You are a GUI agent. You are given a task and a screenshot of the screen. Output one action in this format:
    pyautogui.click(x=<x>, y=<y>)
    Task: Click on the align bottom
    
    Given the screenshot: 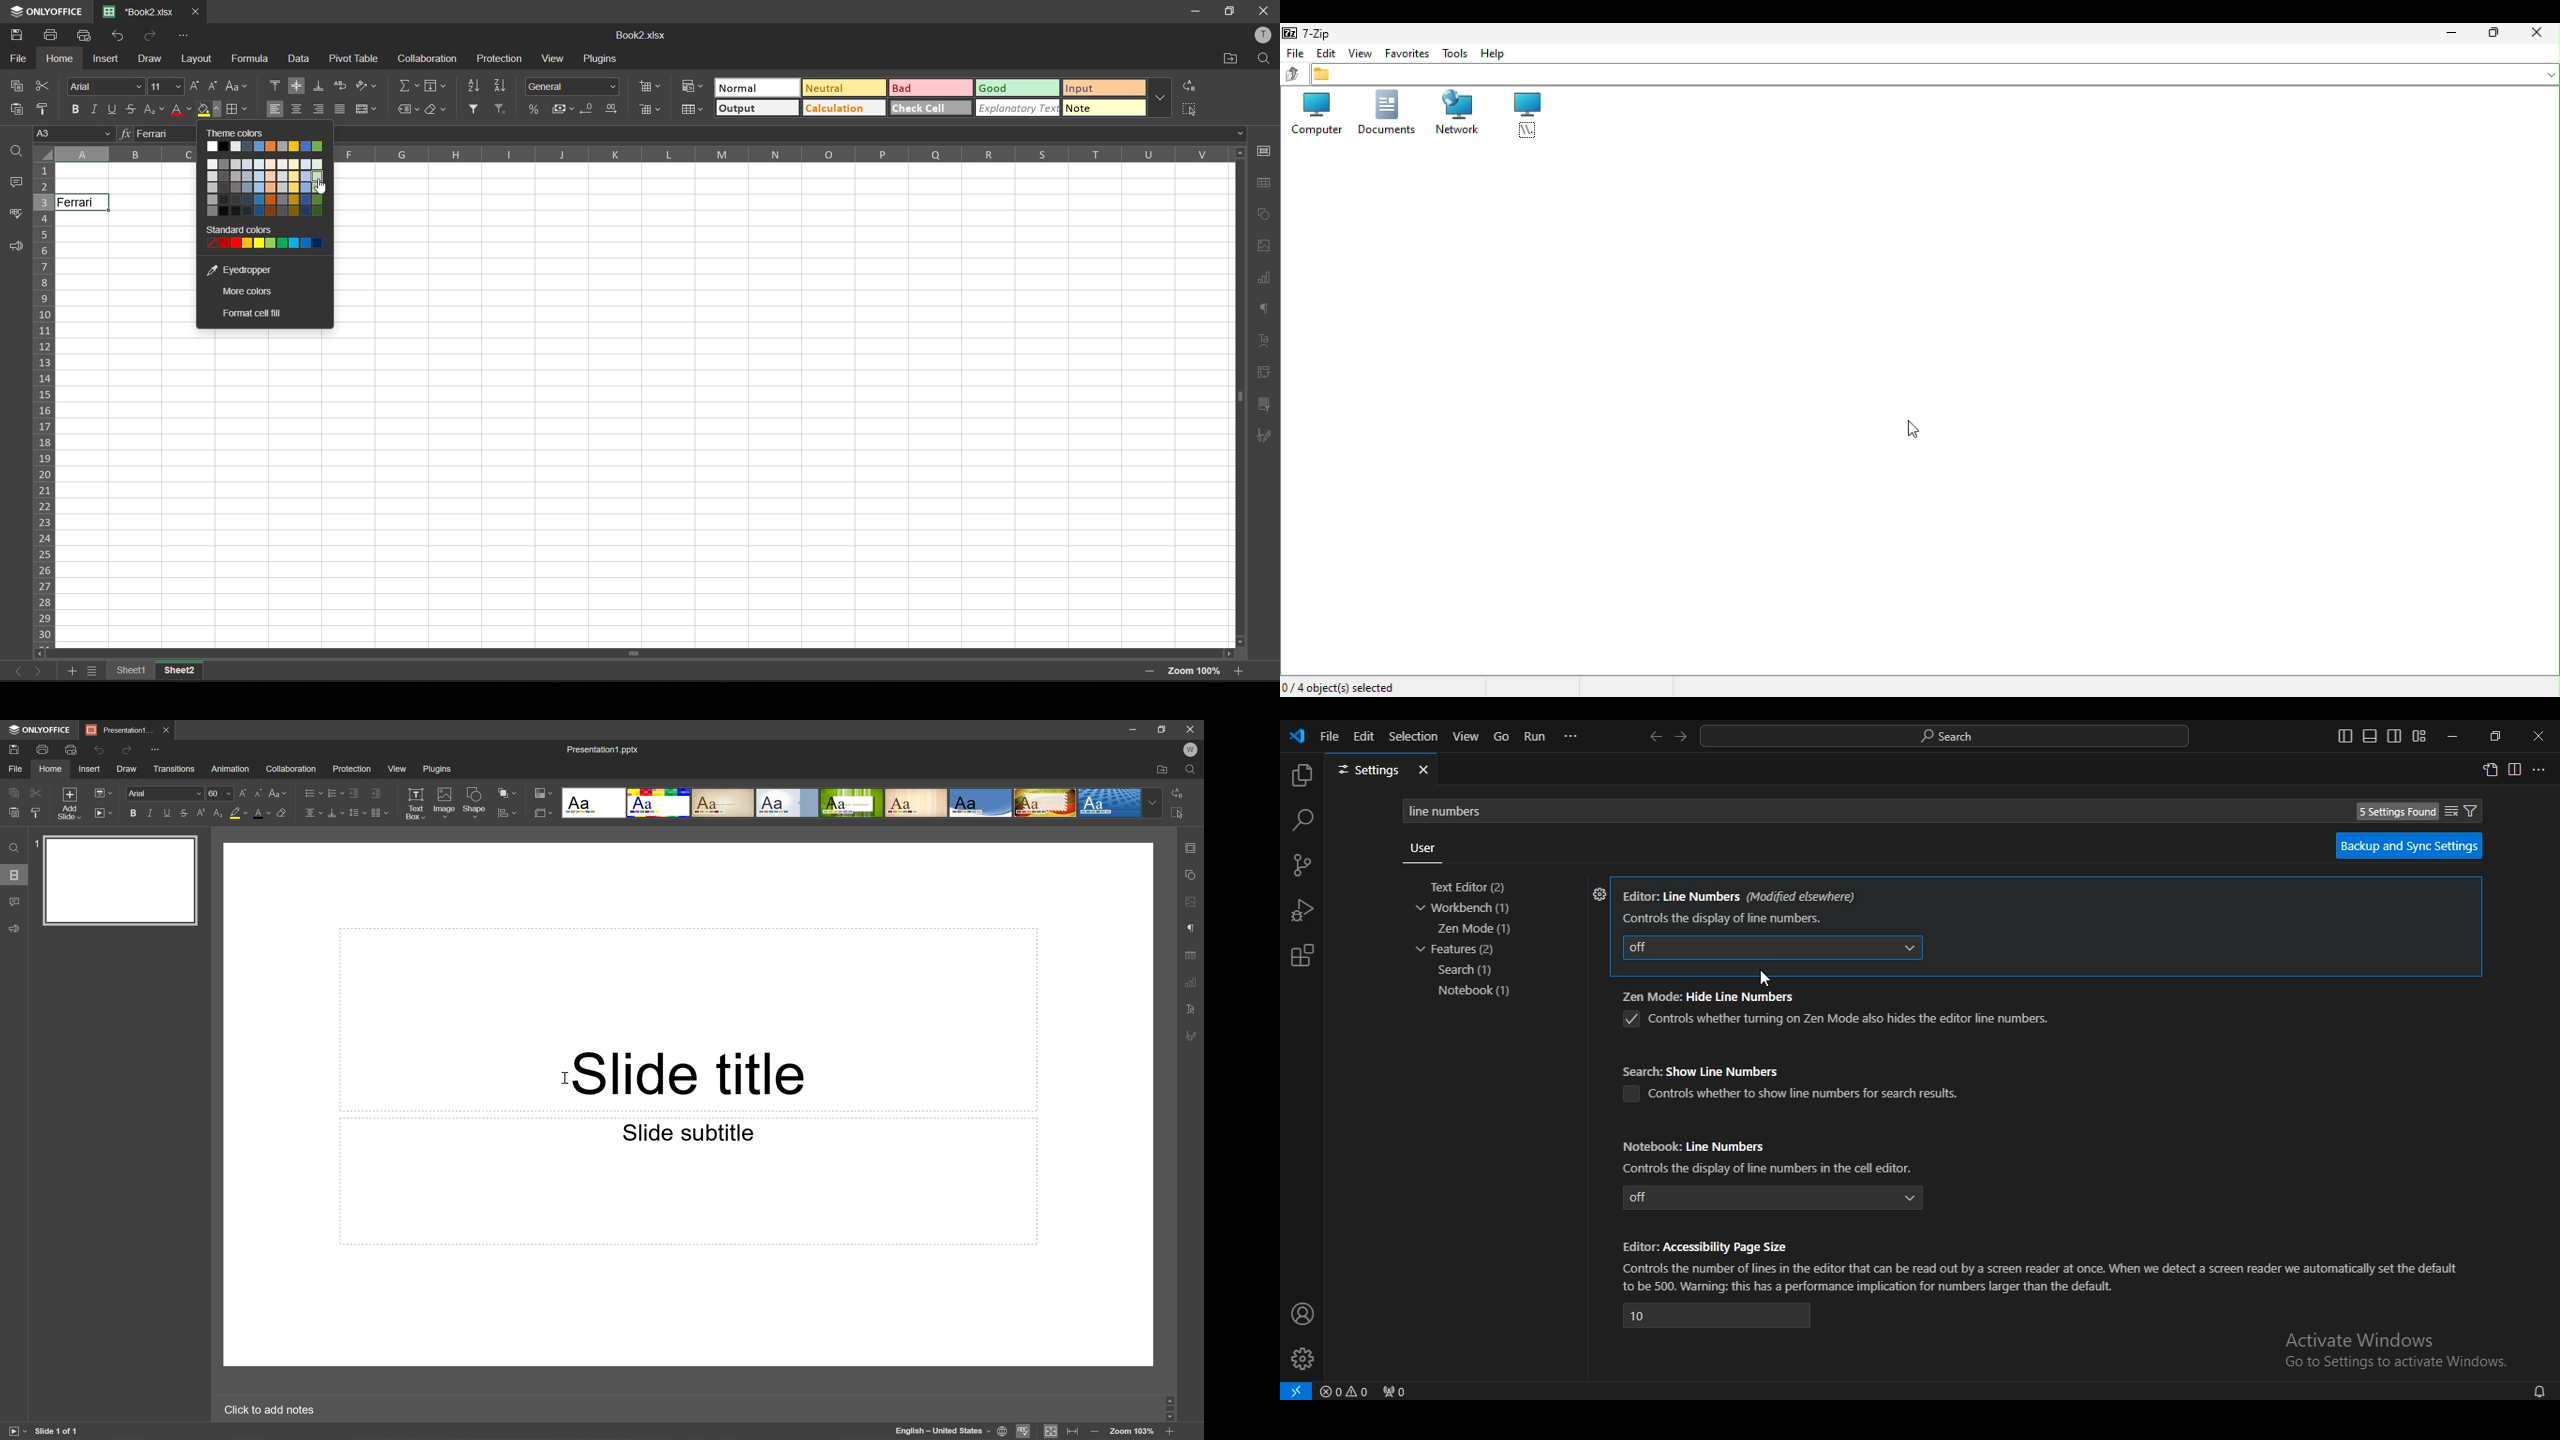 What is the action you would take?
    pyautogui.click(x=319, y=86)
    